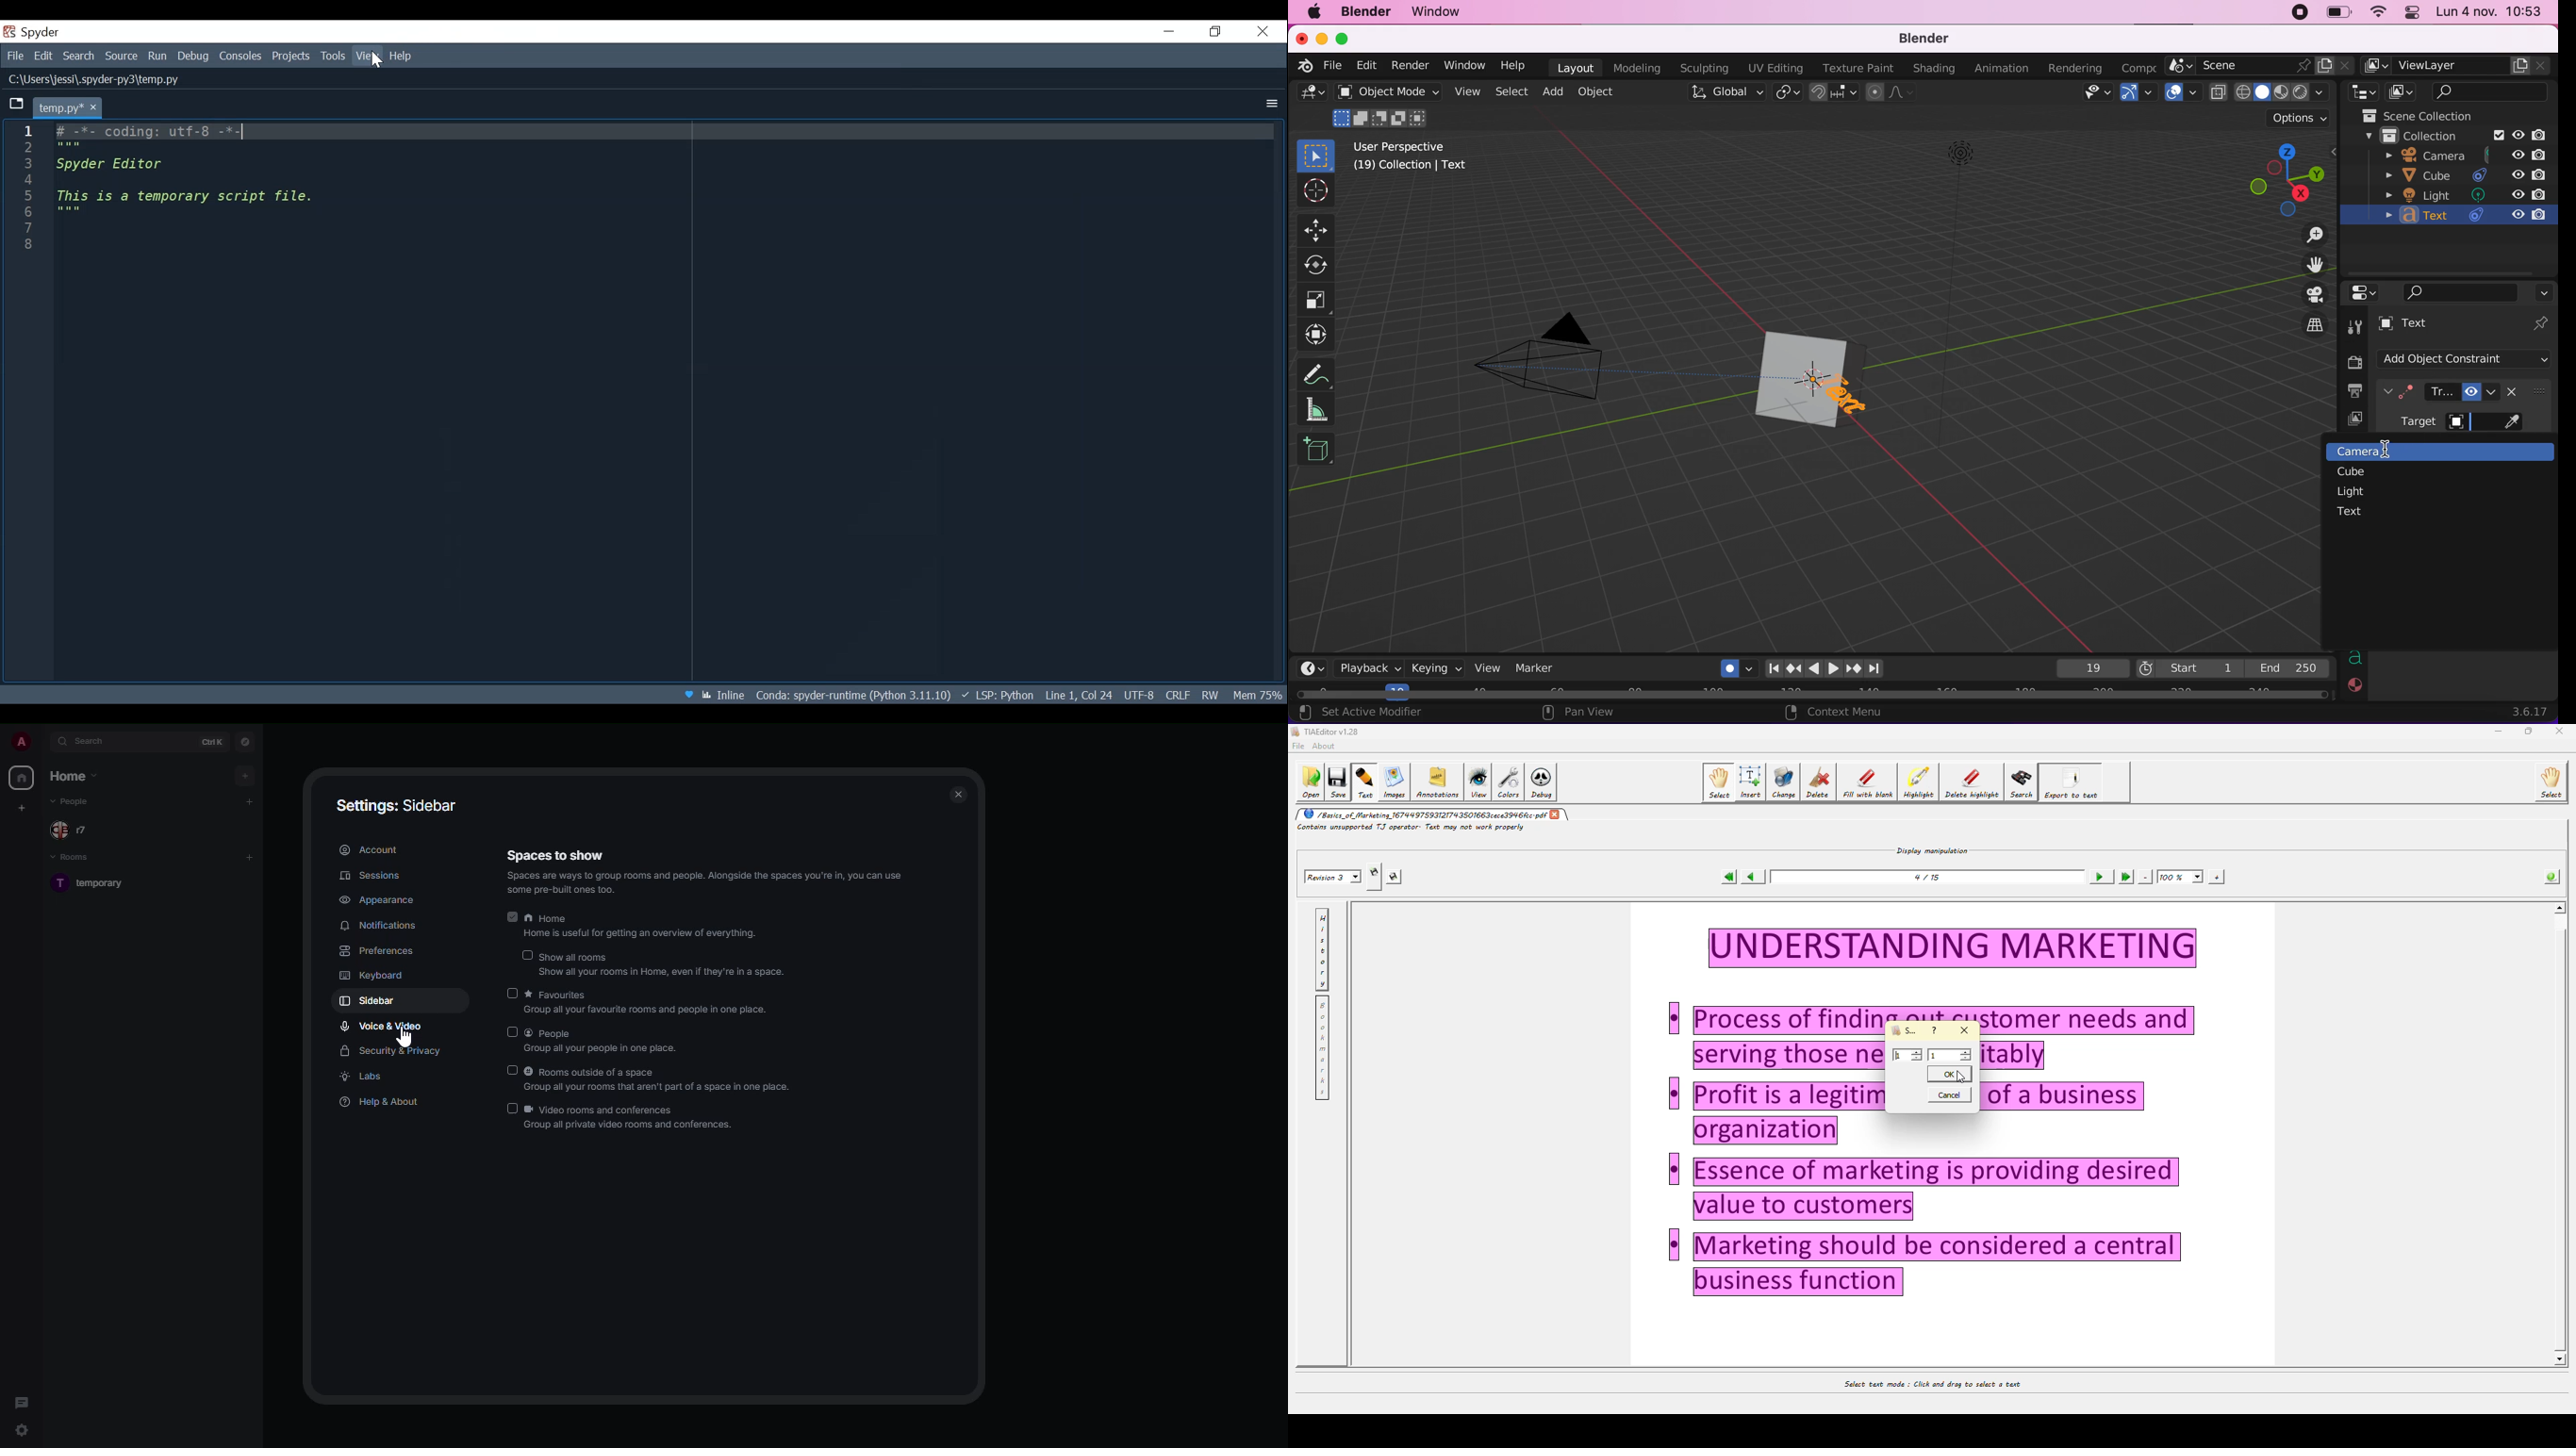 Image resolution: width=2576 pixels, height=1456 pixels. Describe the element at coordinates (601, 1040) in the screenshot. I see `people` at that location.